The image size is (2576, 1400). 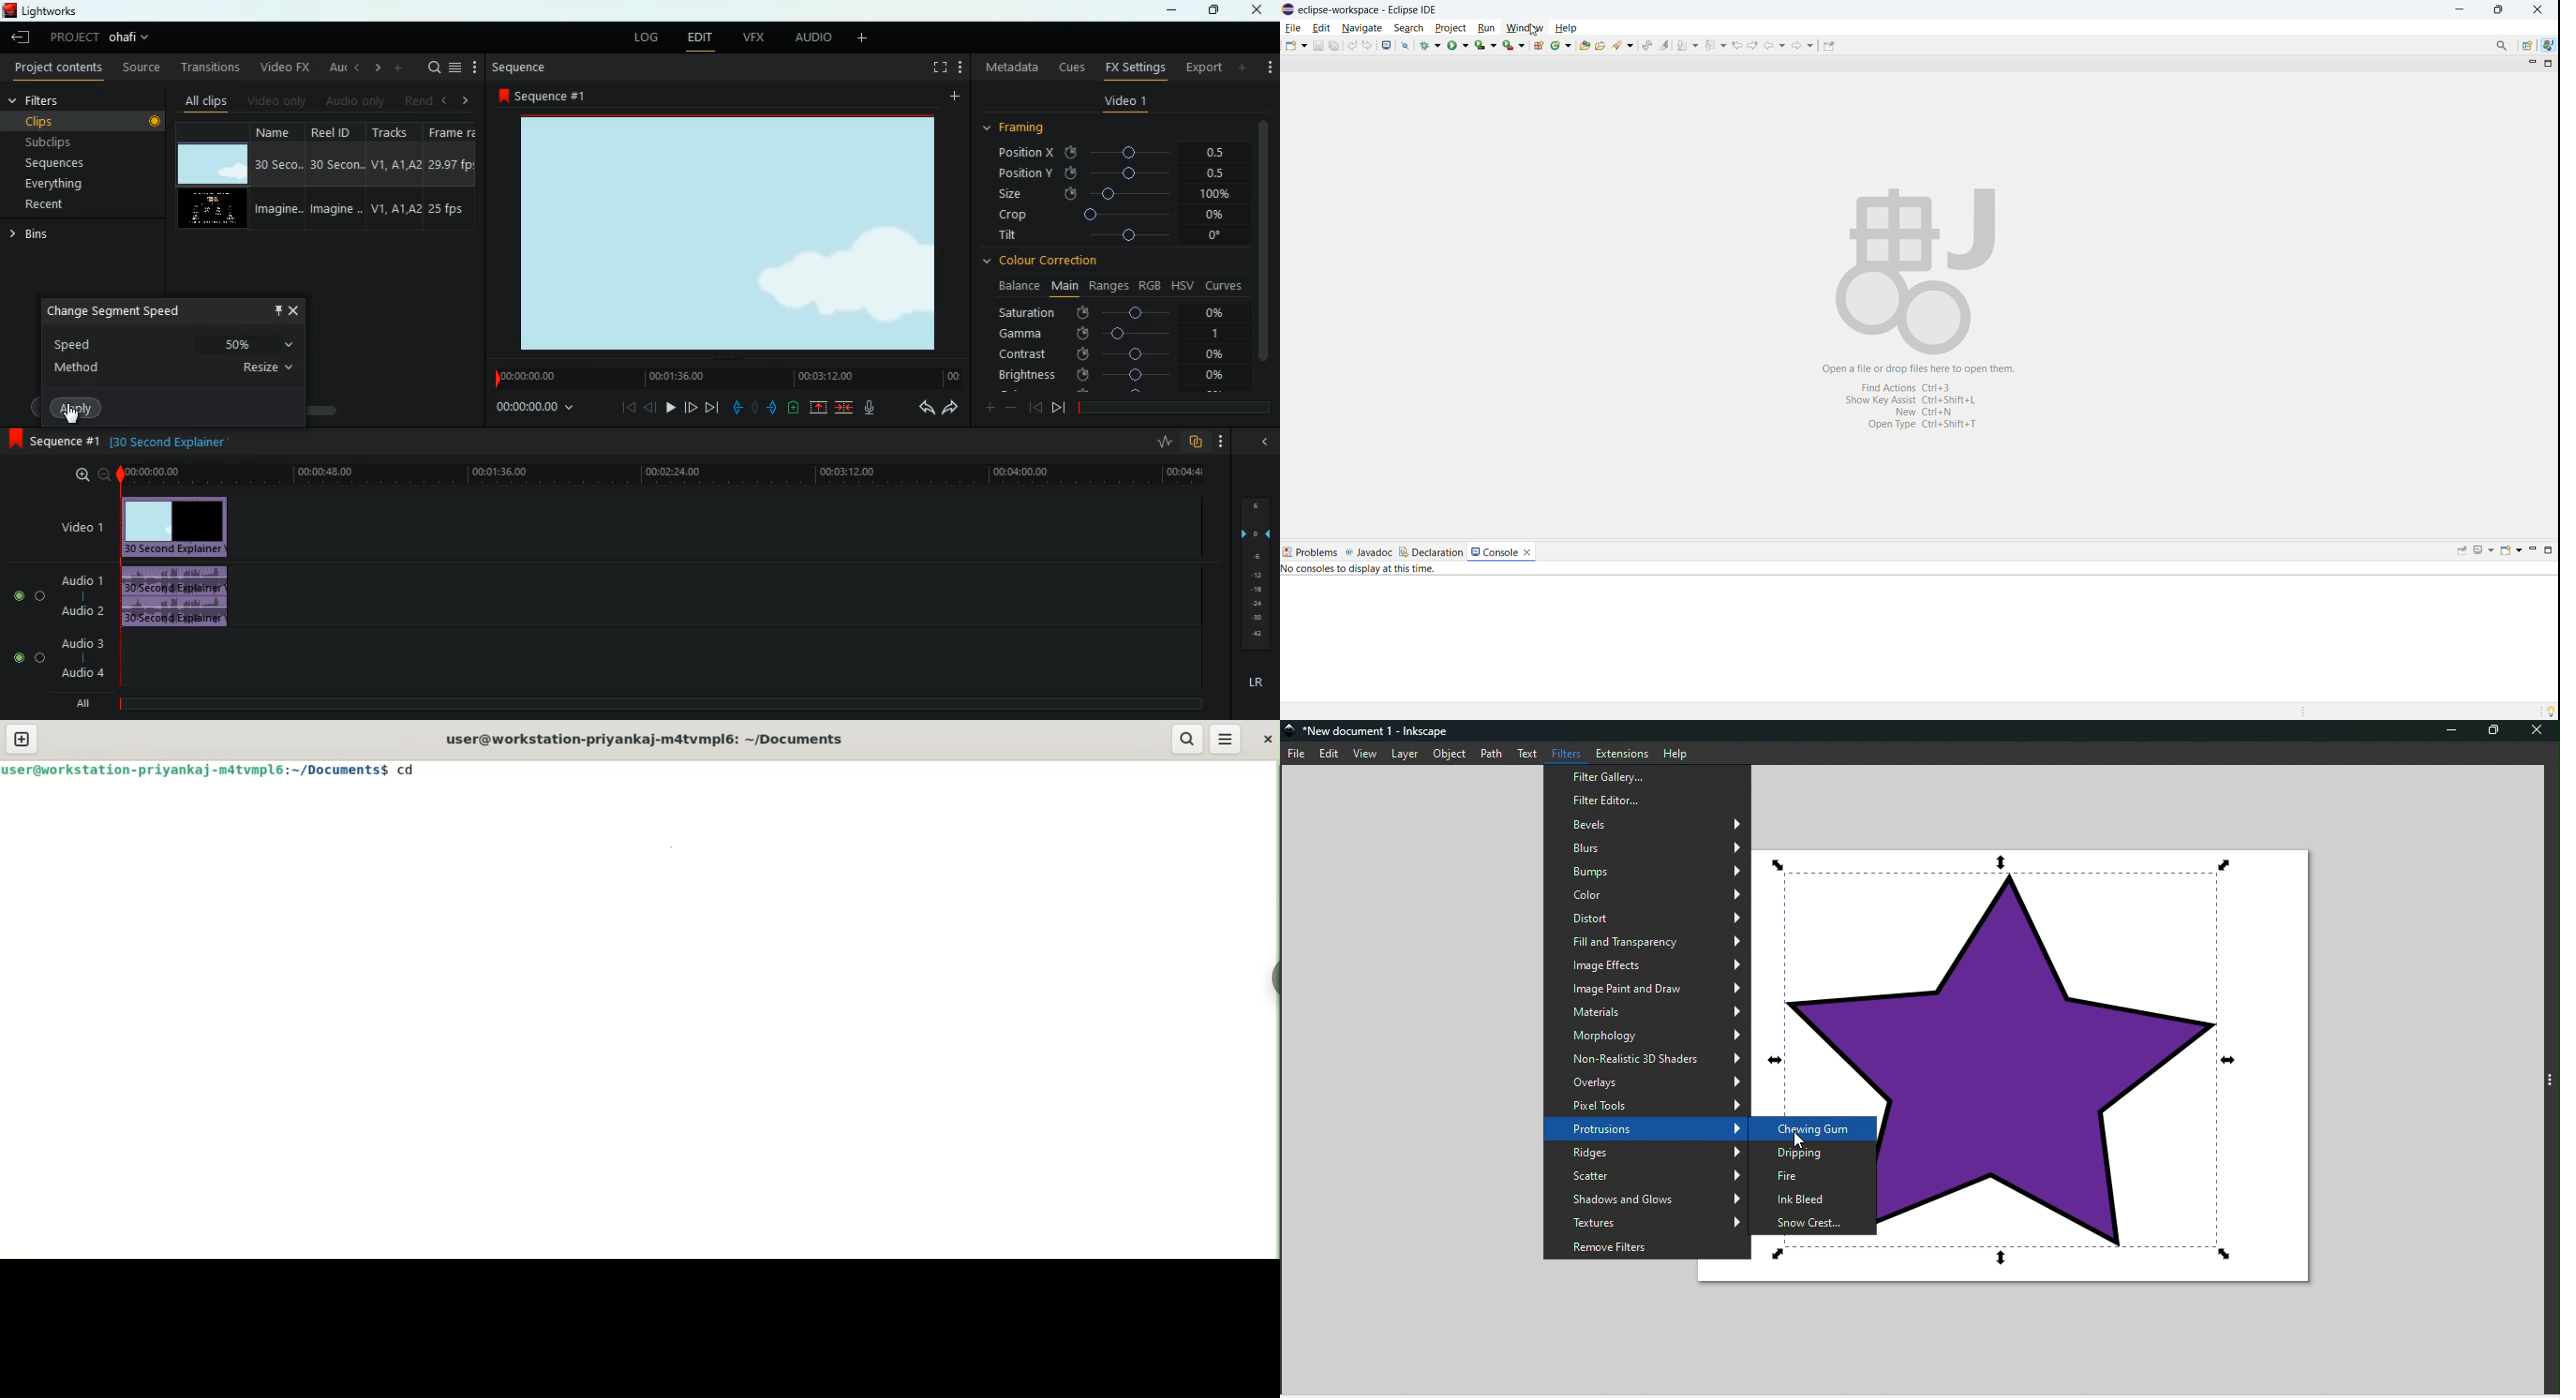 What do you see at coordinates (1688, 45) in the screenshot?
I see `next annotation` at bounding box center [1688, 45].